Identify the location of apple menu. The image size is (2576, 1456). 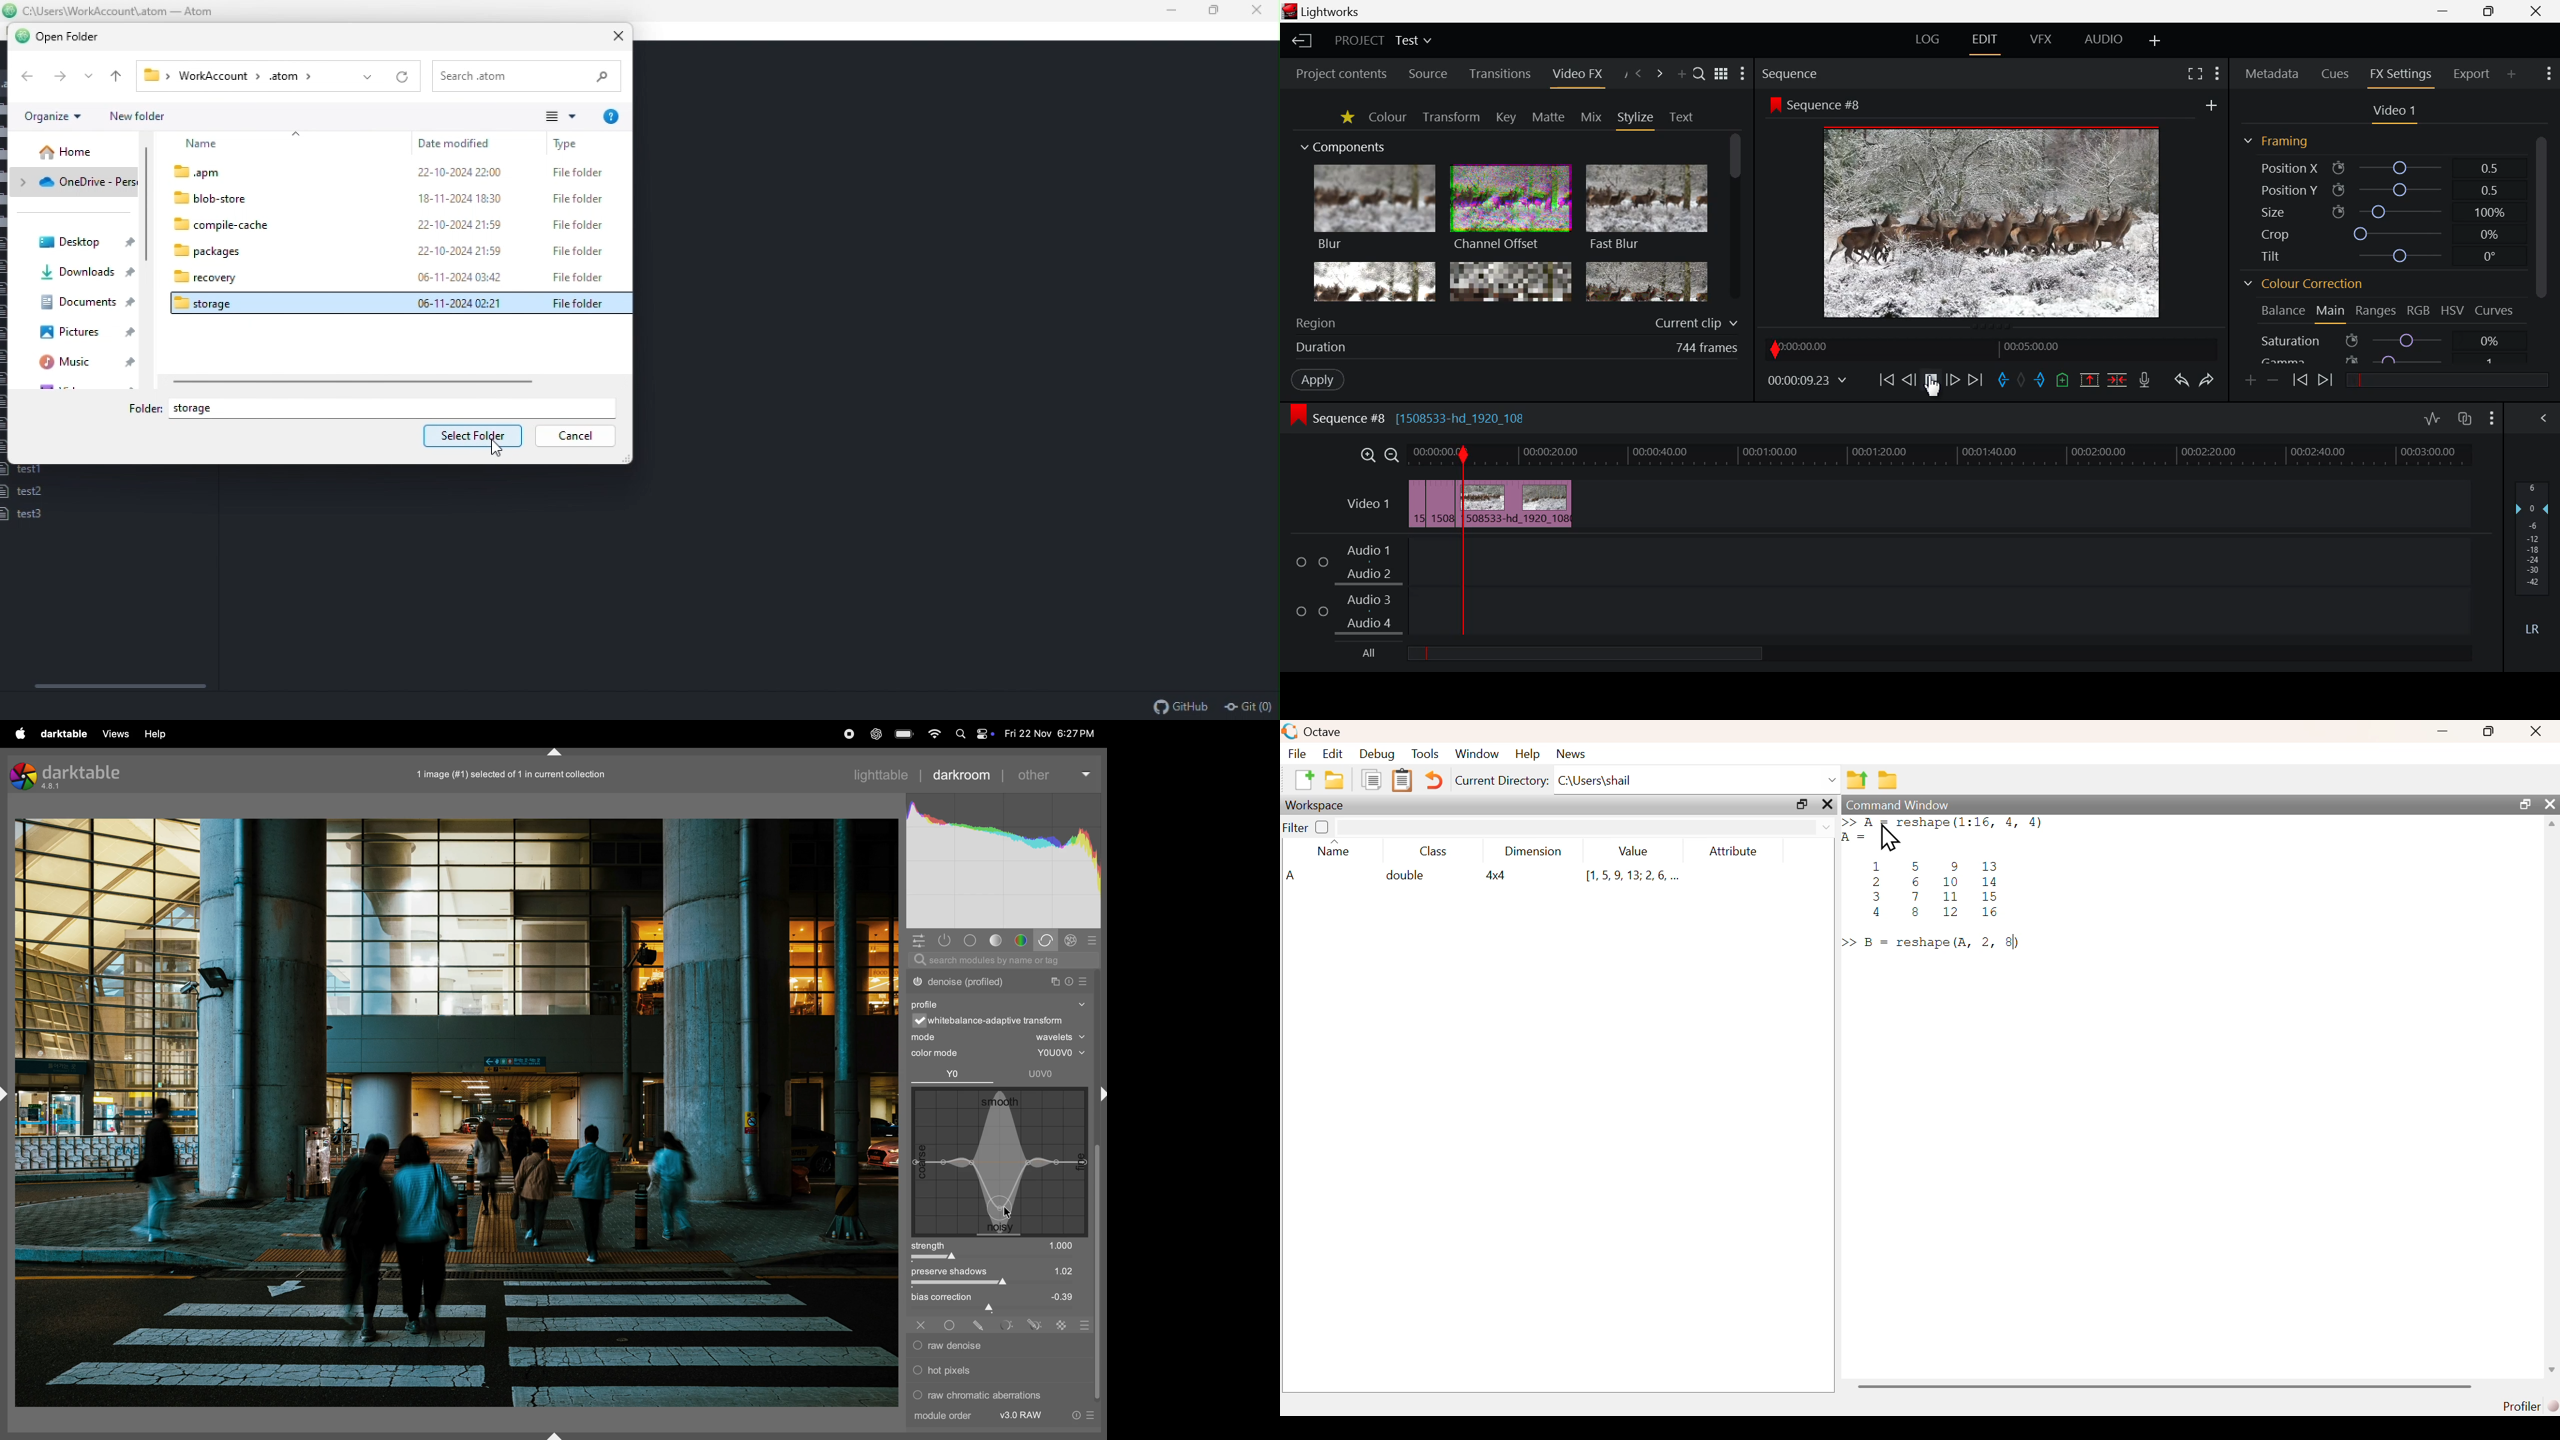
(20, 734).